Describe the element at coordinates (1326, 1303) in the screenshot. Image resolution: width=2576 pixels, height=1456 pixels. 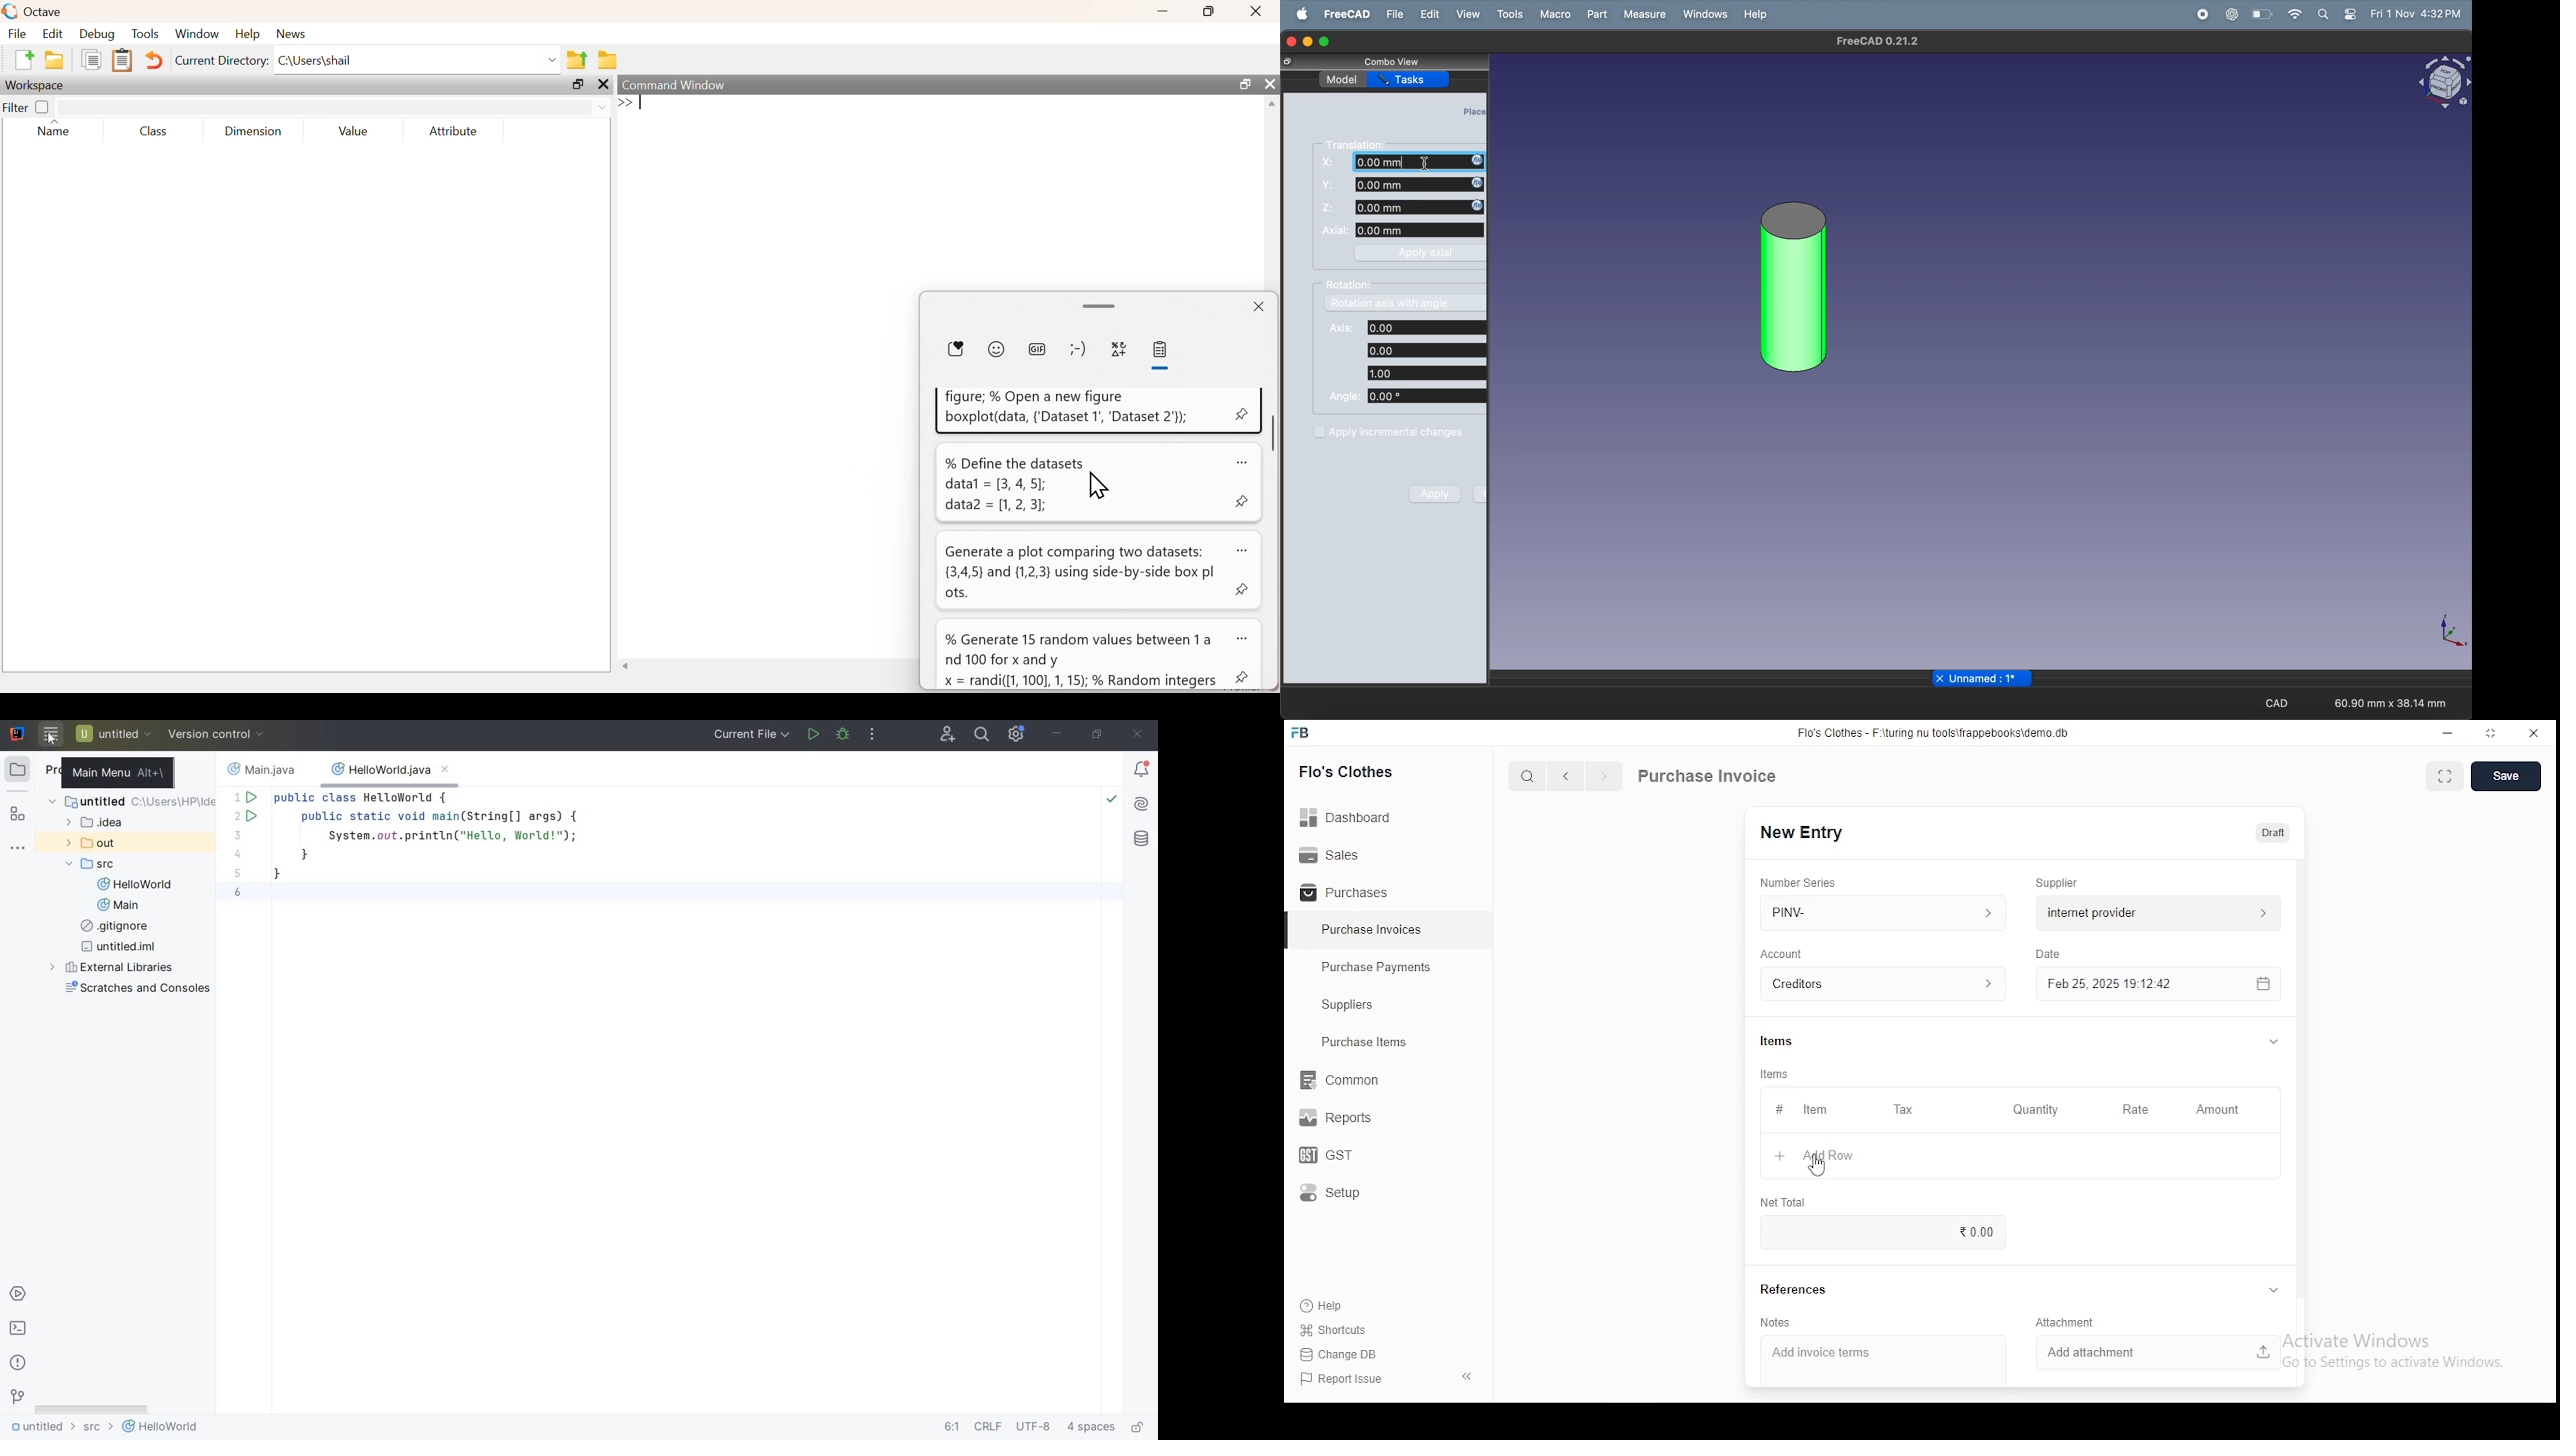
I see `help` at that location.